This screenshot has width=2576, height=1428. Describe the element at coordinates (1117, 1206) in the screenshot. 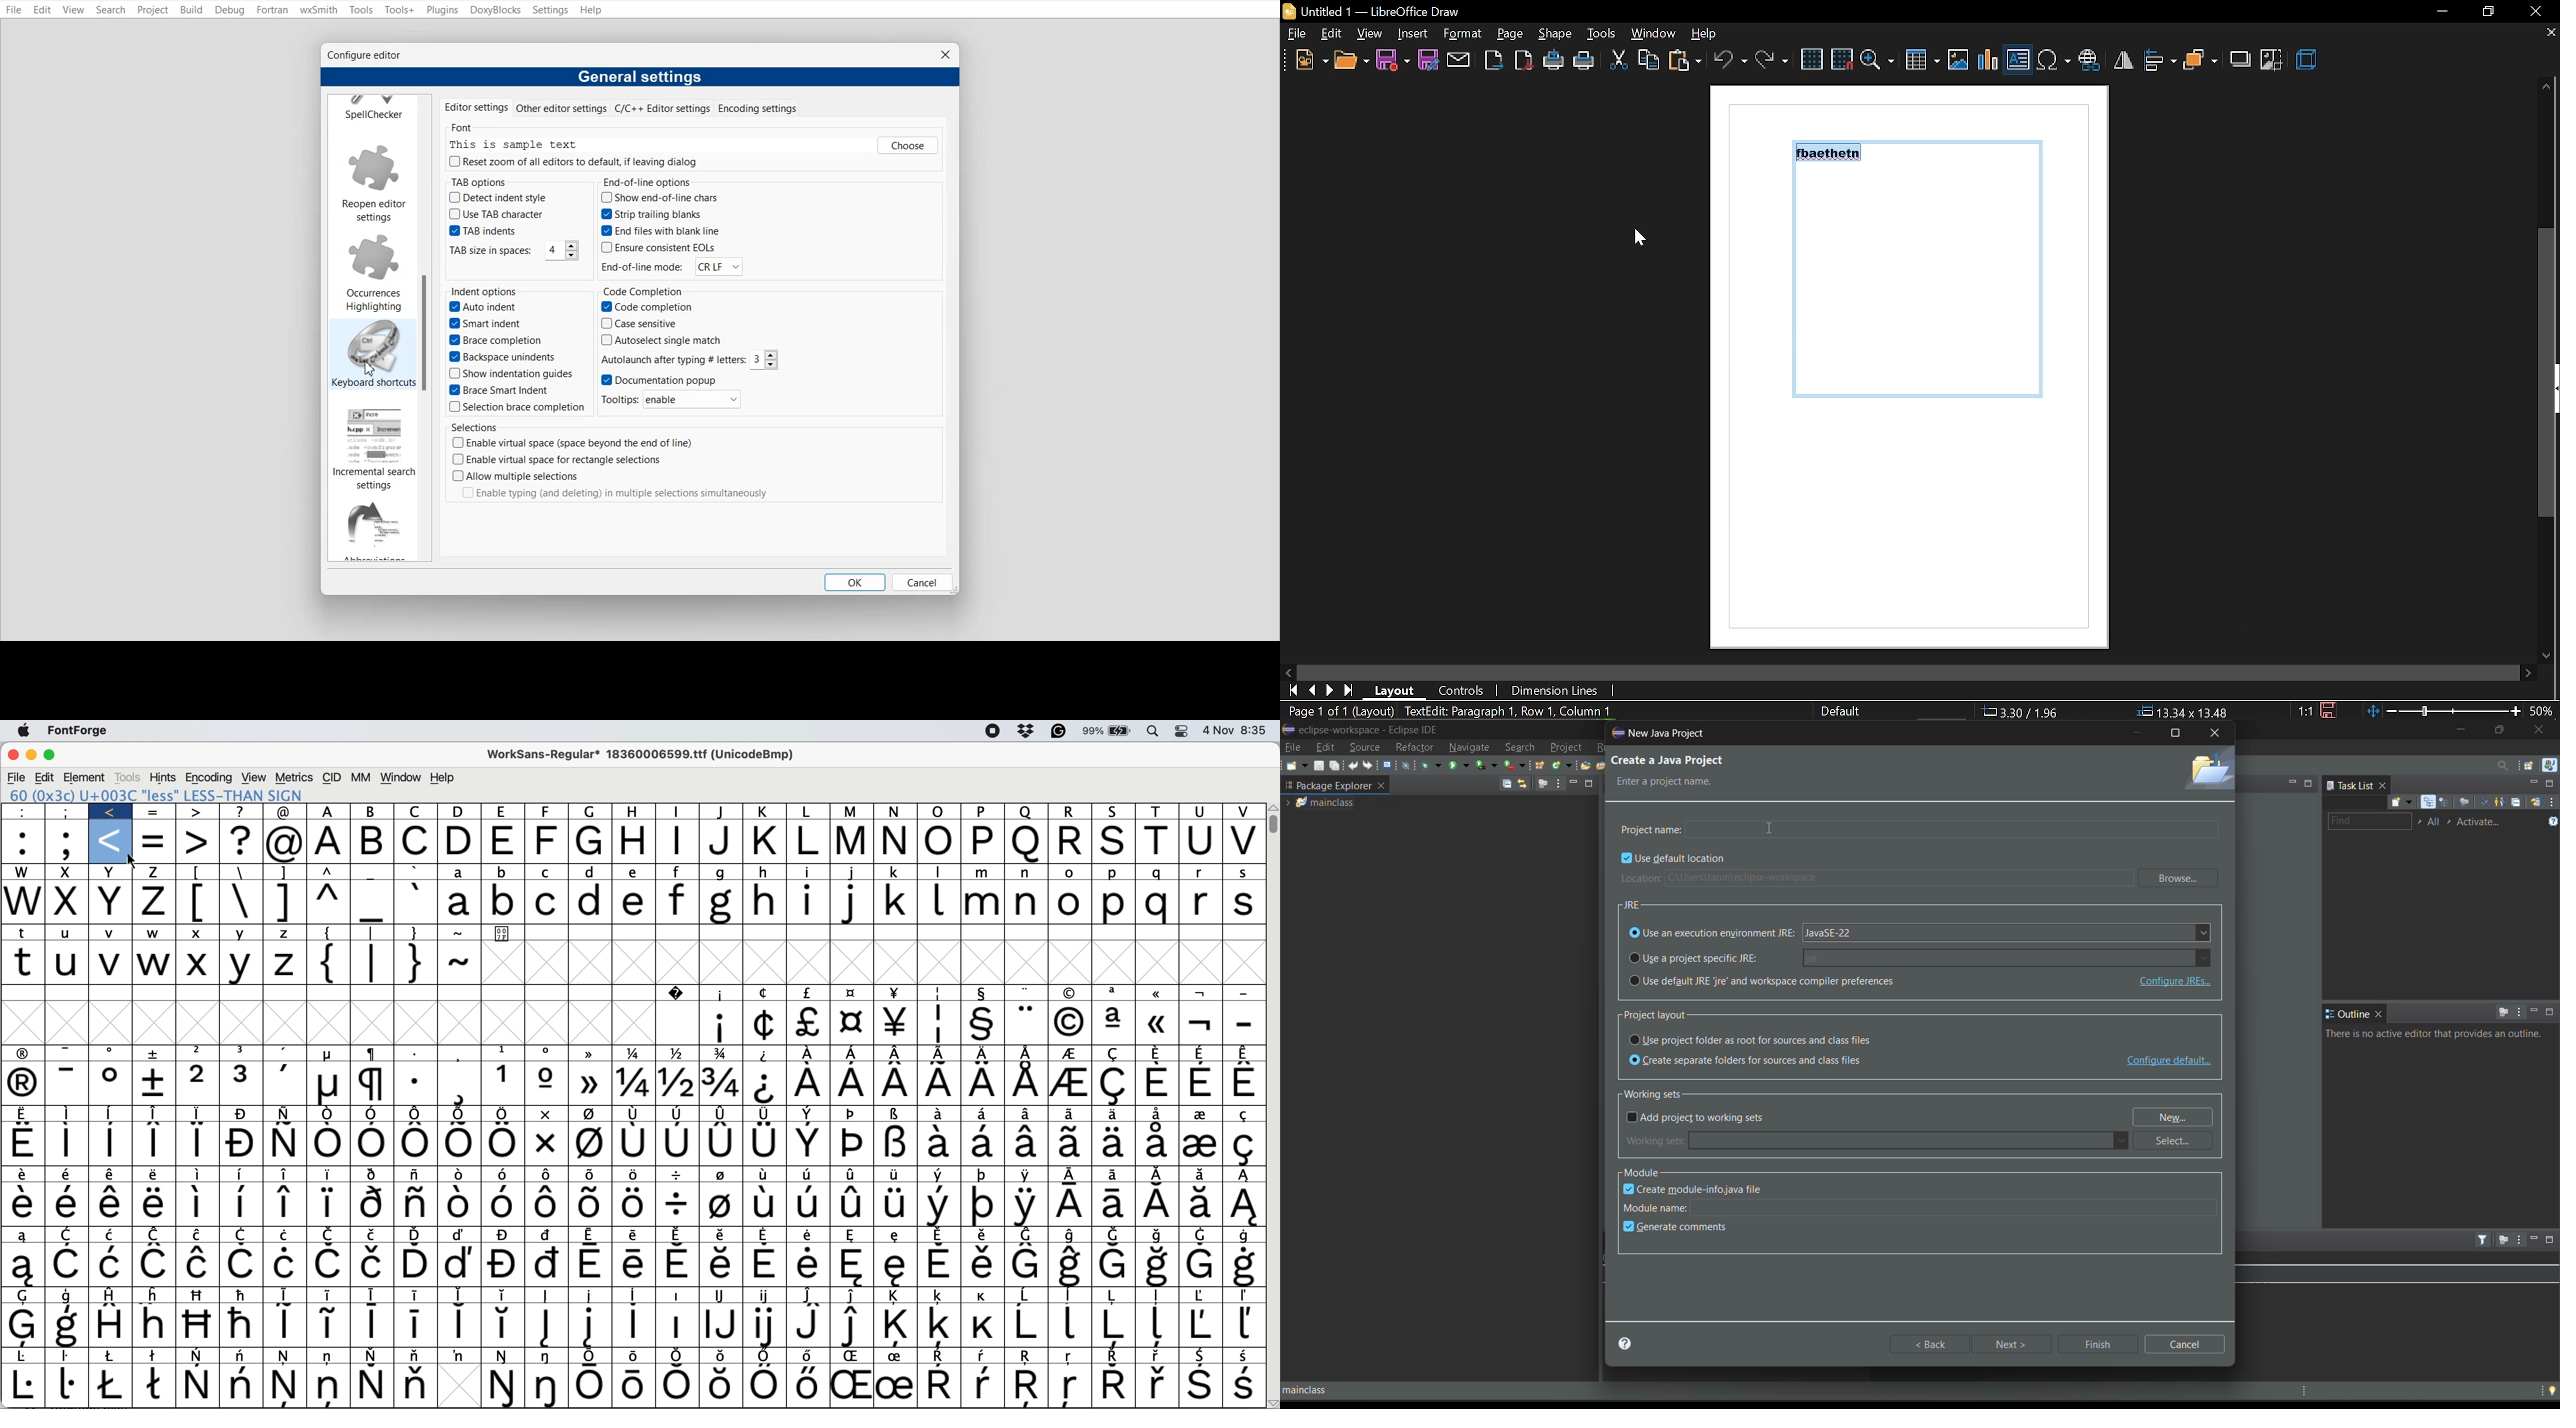

I see `Symbol` at that location.